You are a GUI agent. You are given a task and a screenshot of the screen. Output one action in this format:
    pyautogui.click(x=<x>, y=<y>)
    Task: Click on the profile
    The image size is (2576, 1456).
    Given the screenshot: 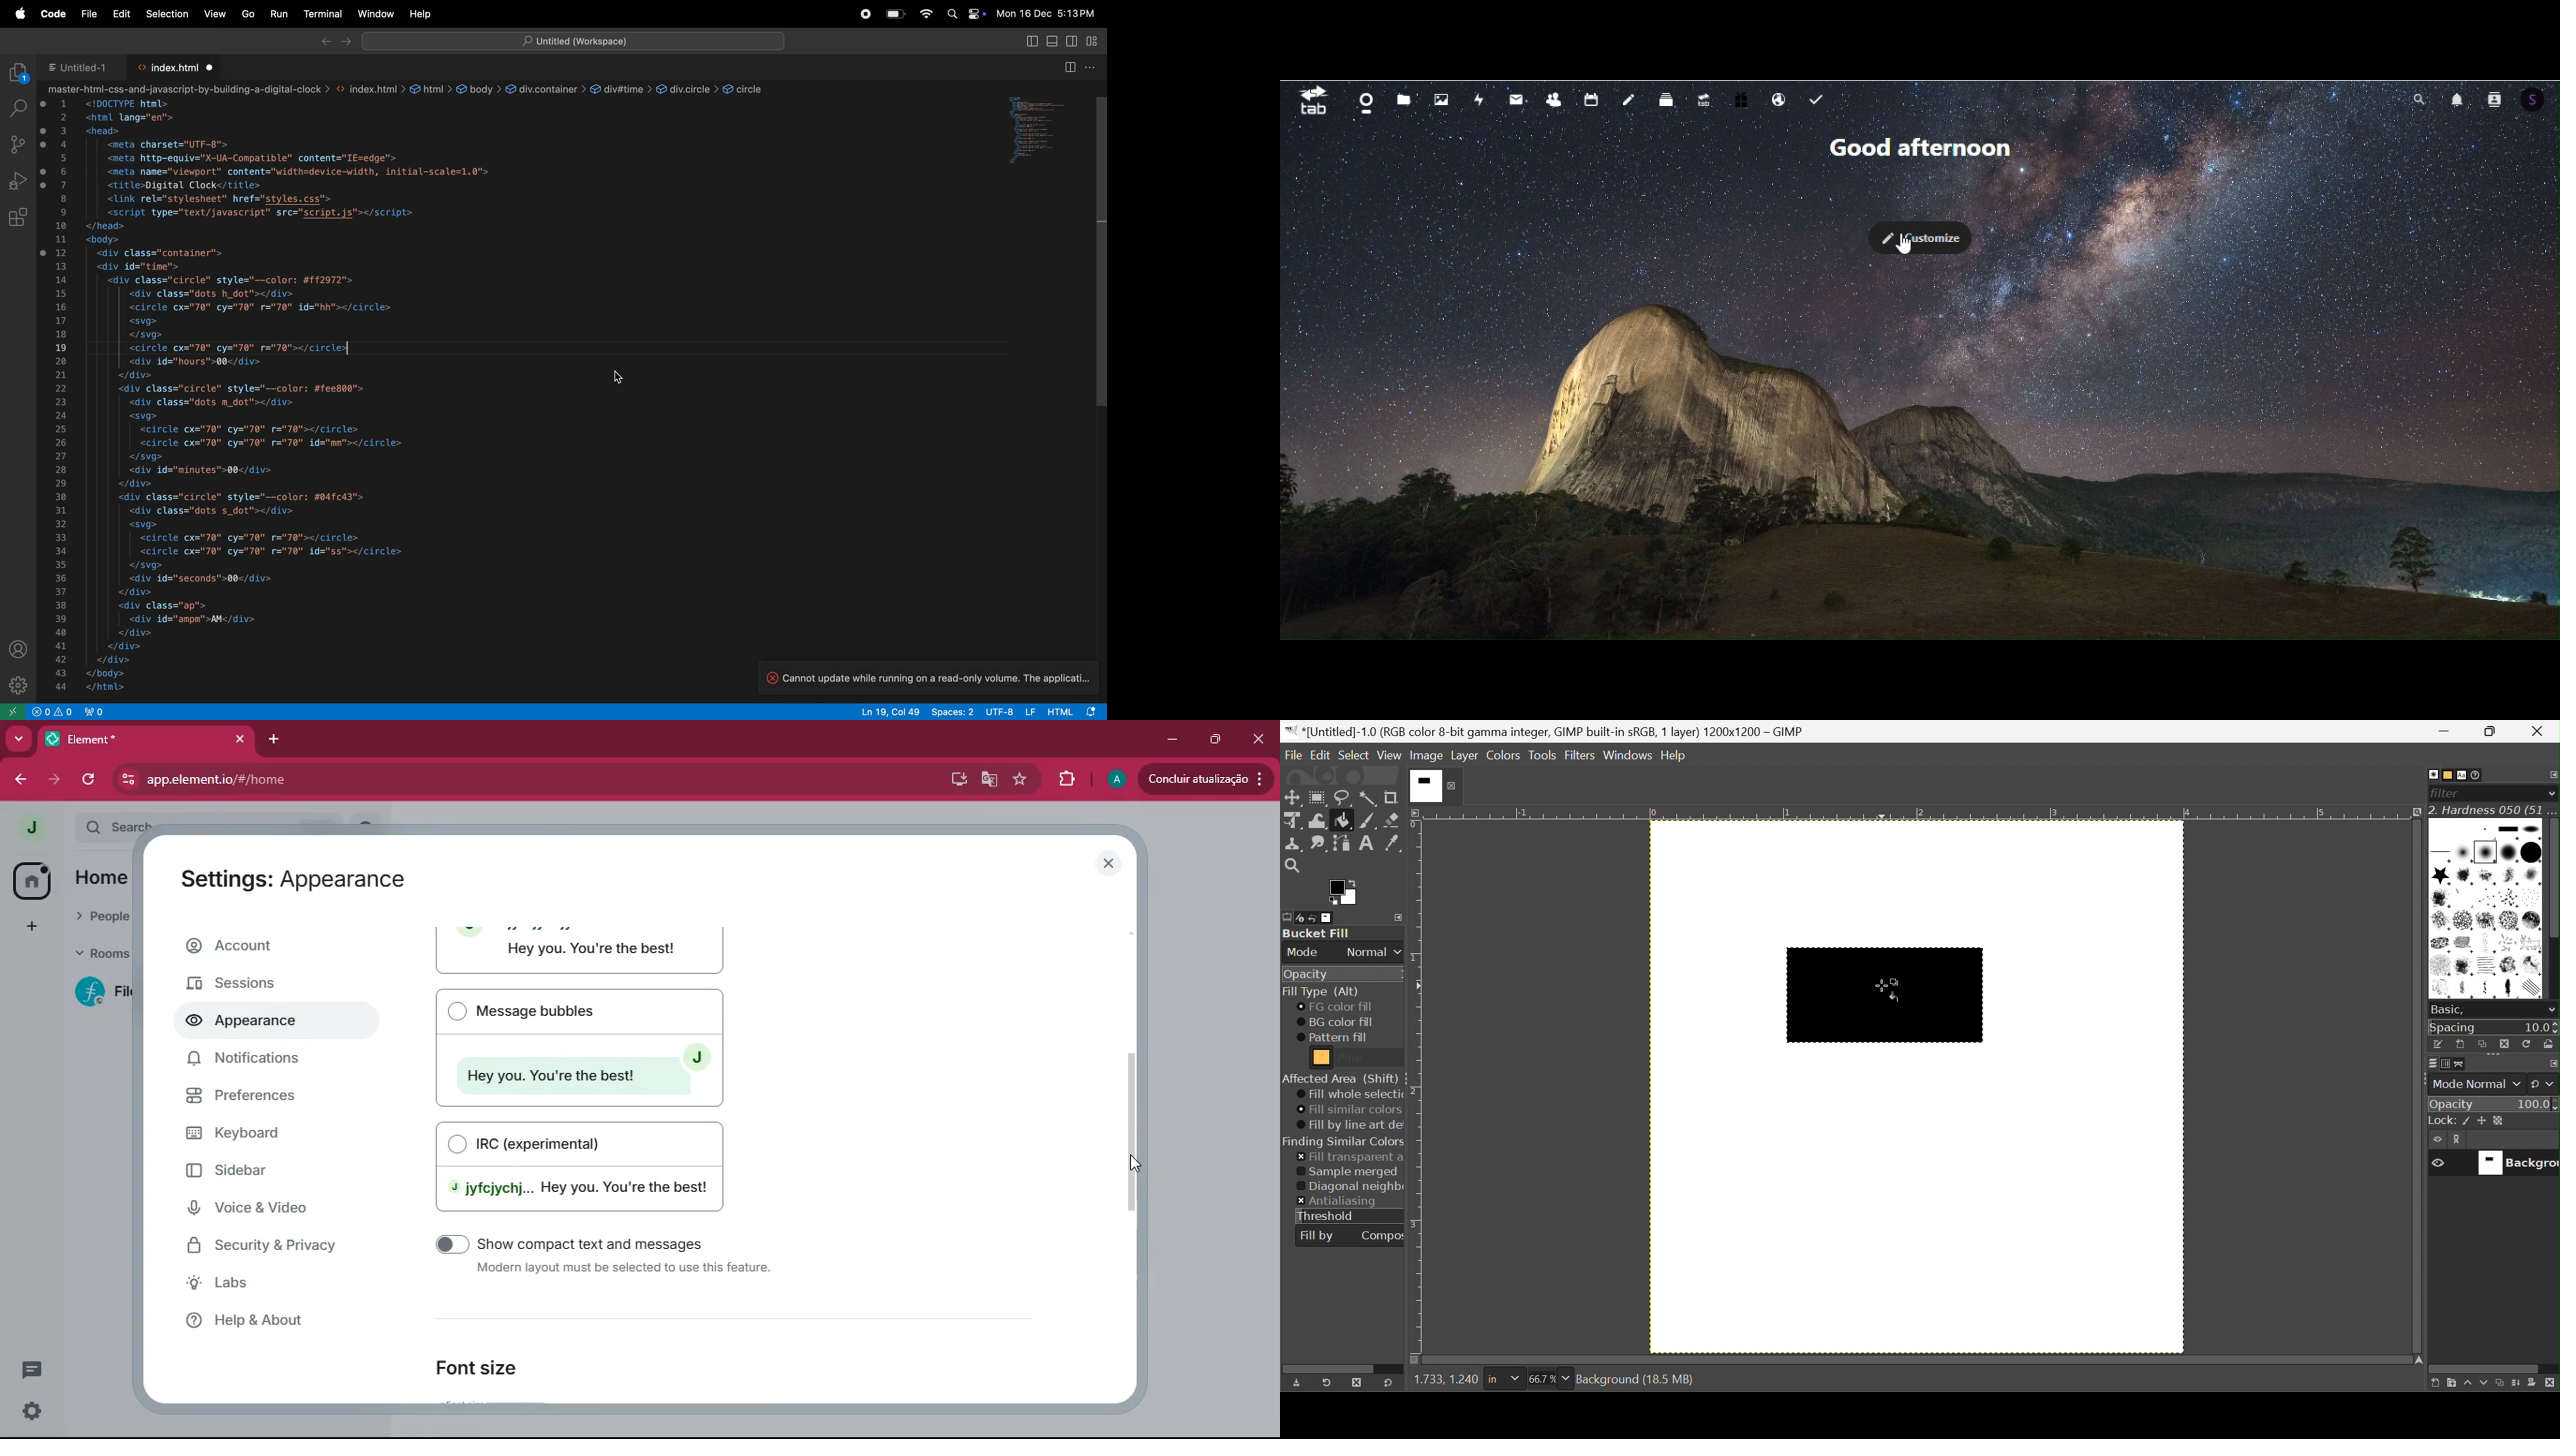 What is the action you would take?
    pyautogui.click(x=1113, y=780)
    